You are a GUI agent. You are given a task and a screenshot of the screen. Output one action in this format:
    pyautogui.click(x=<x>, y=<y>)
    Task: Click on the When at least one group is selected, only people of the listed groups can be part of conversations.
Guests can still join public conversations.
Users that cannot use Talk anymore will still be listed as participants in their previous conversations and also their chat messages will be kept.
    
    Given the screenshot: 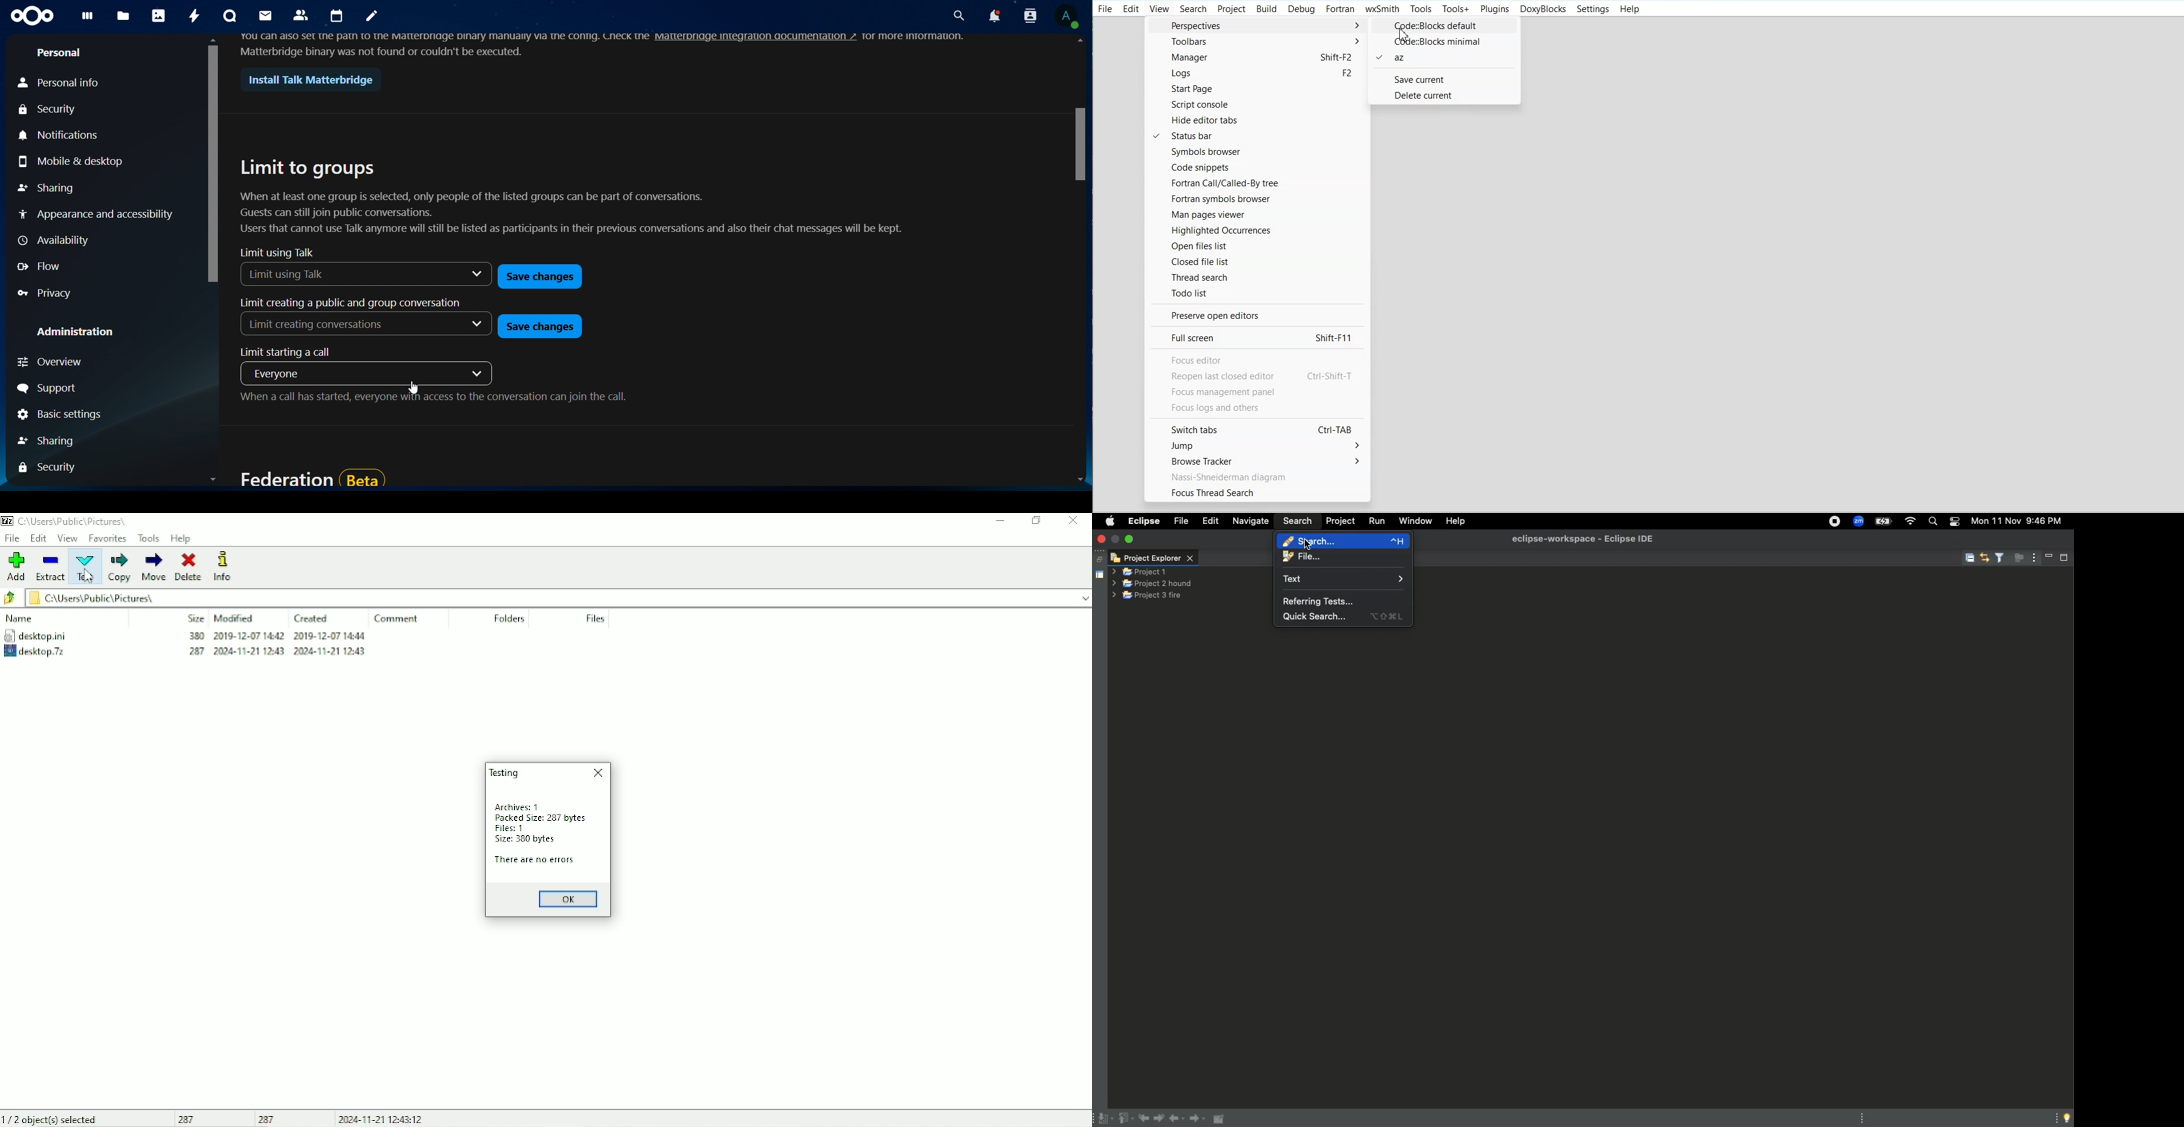 What is the action you would take?
    pyautogui.click(x=568, y=215)
    